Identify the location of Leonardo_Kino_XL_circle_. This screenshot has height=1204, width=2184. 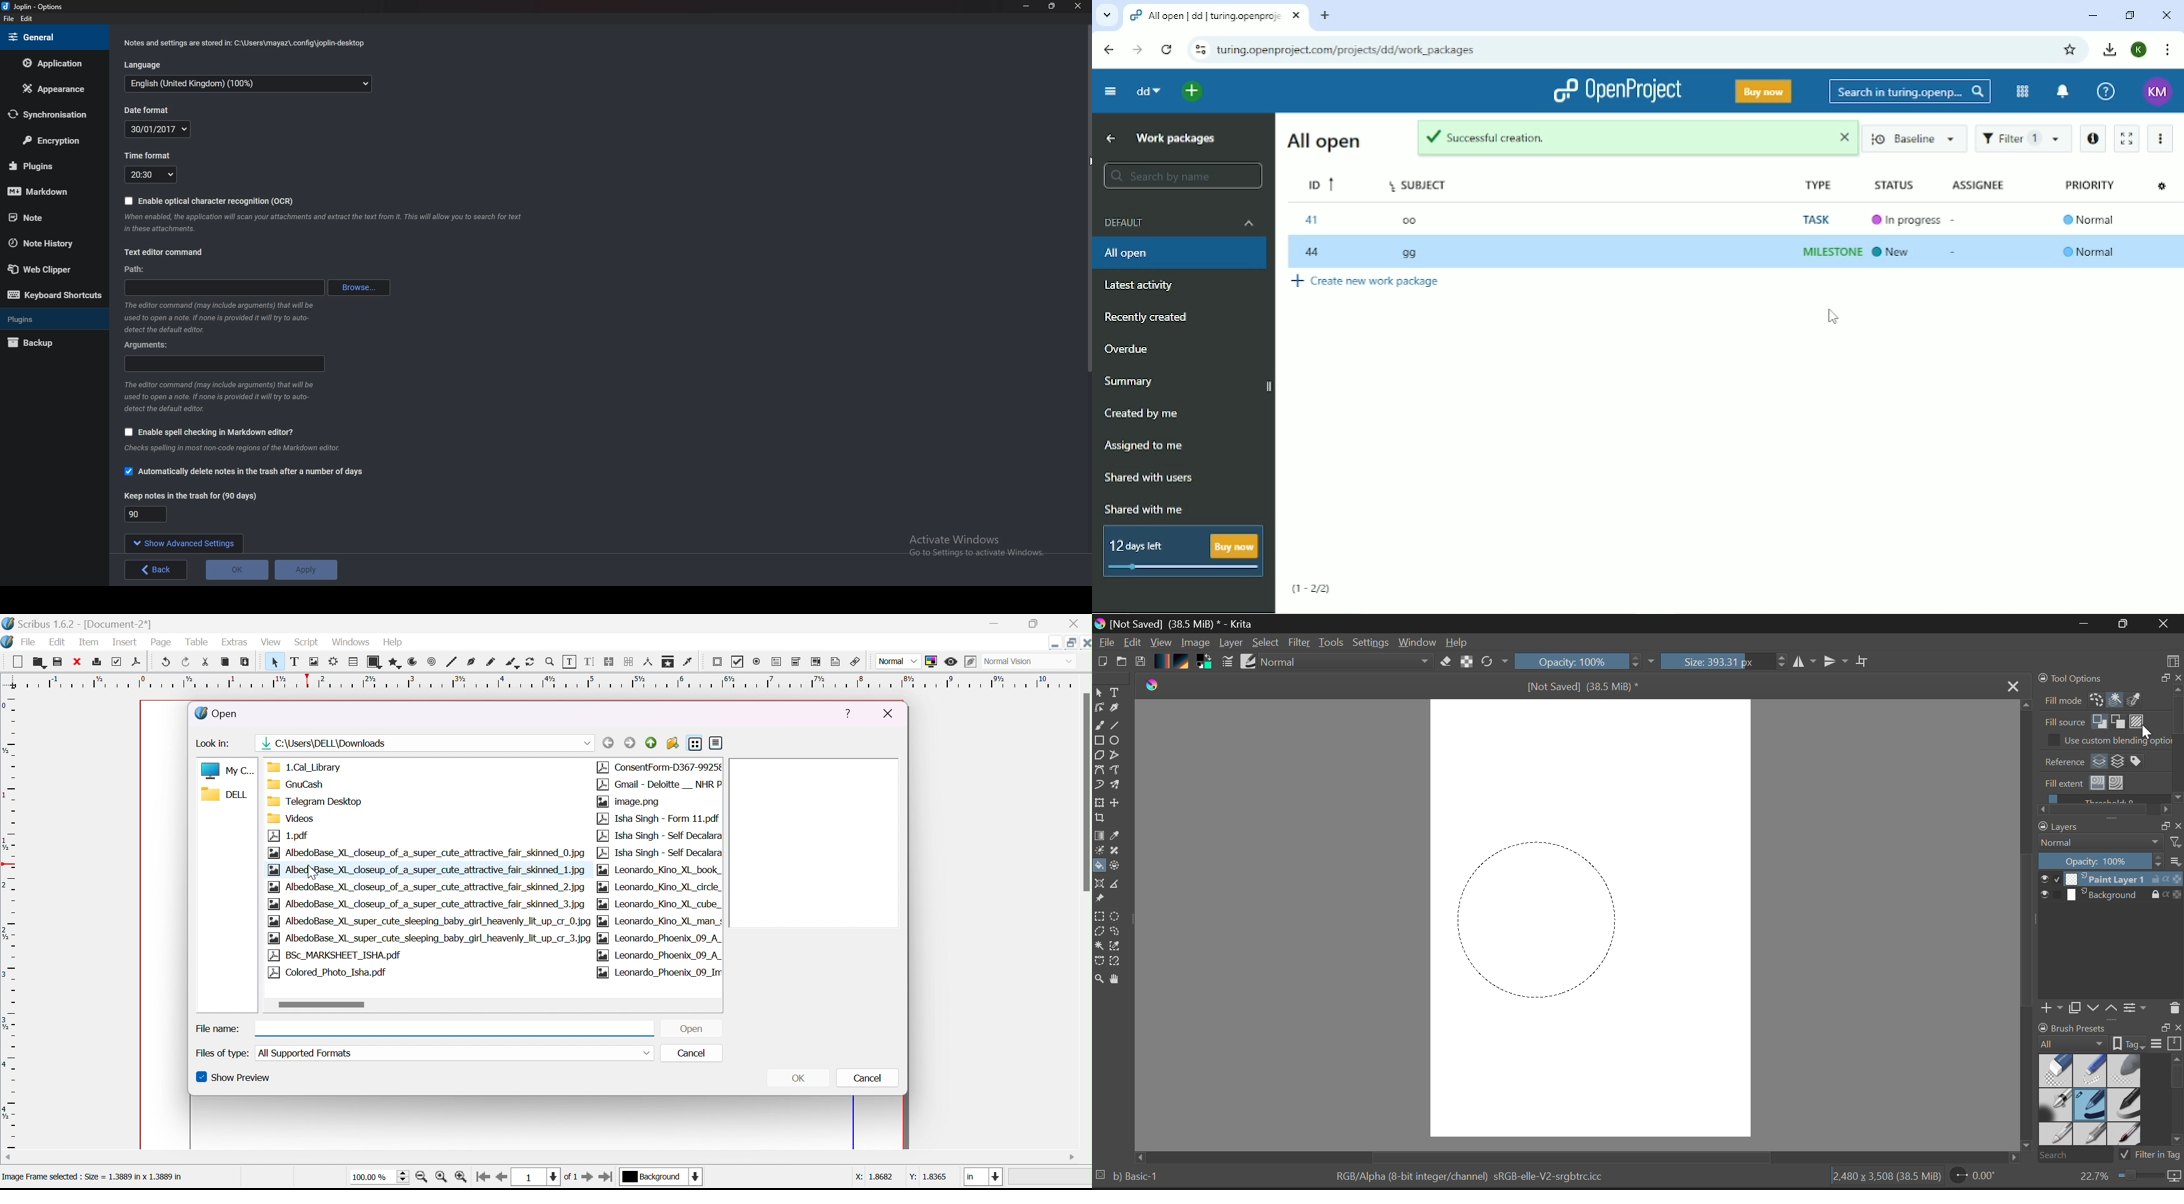
(655, 888).